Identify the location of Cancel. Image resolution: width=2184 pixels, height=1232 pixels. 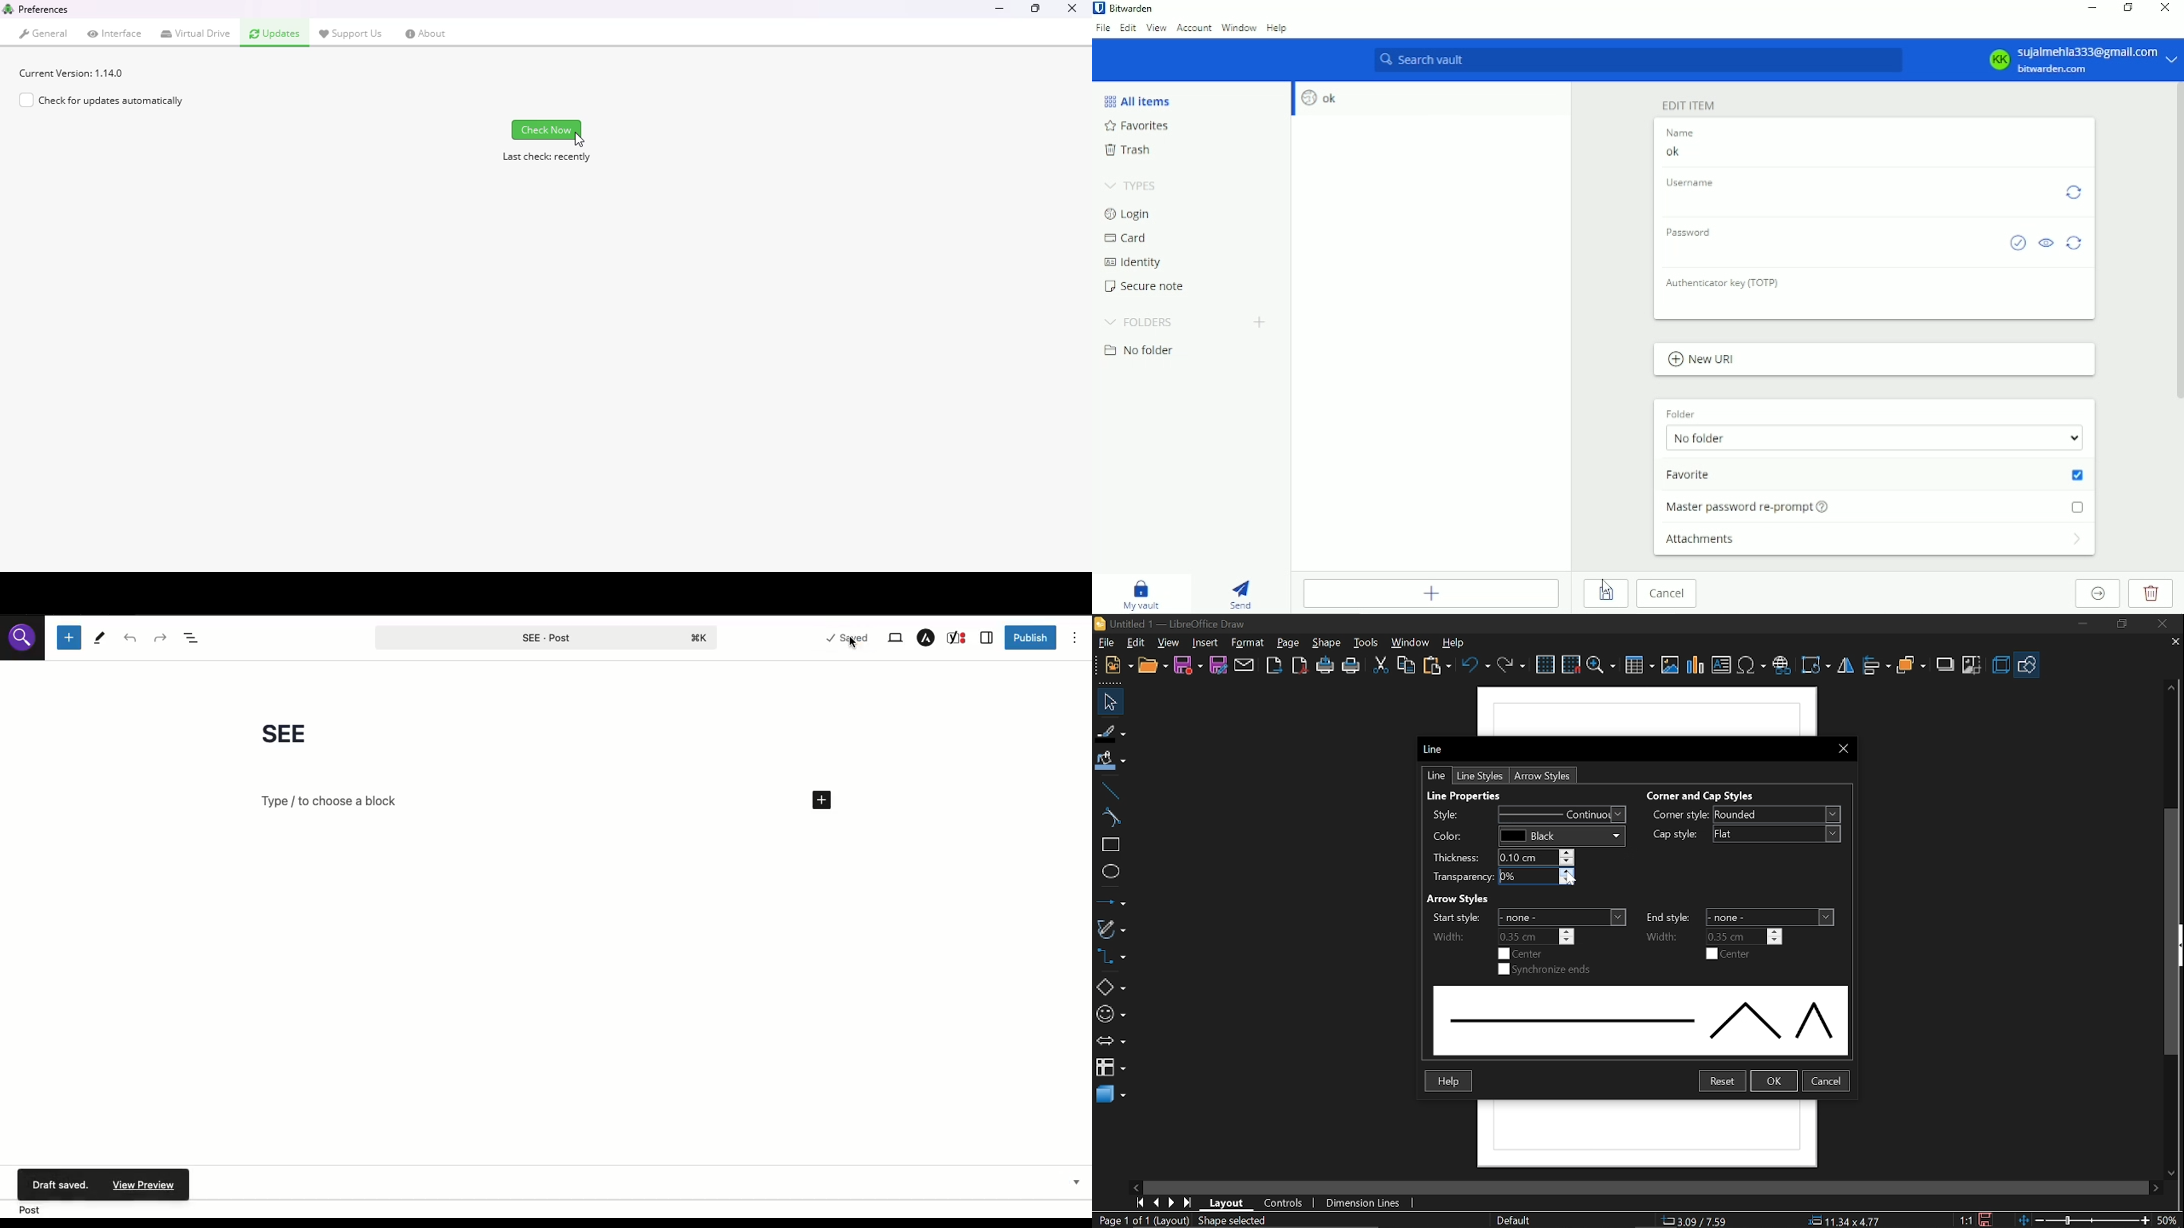
(1827, 1080).